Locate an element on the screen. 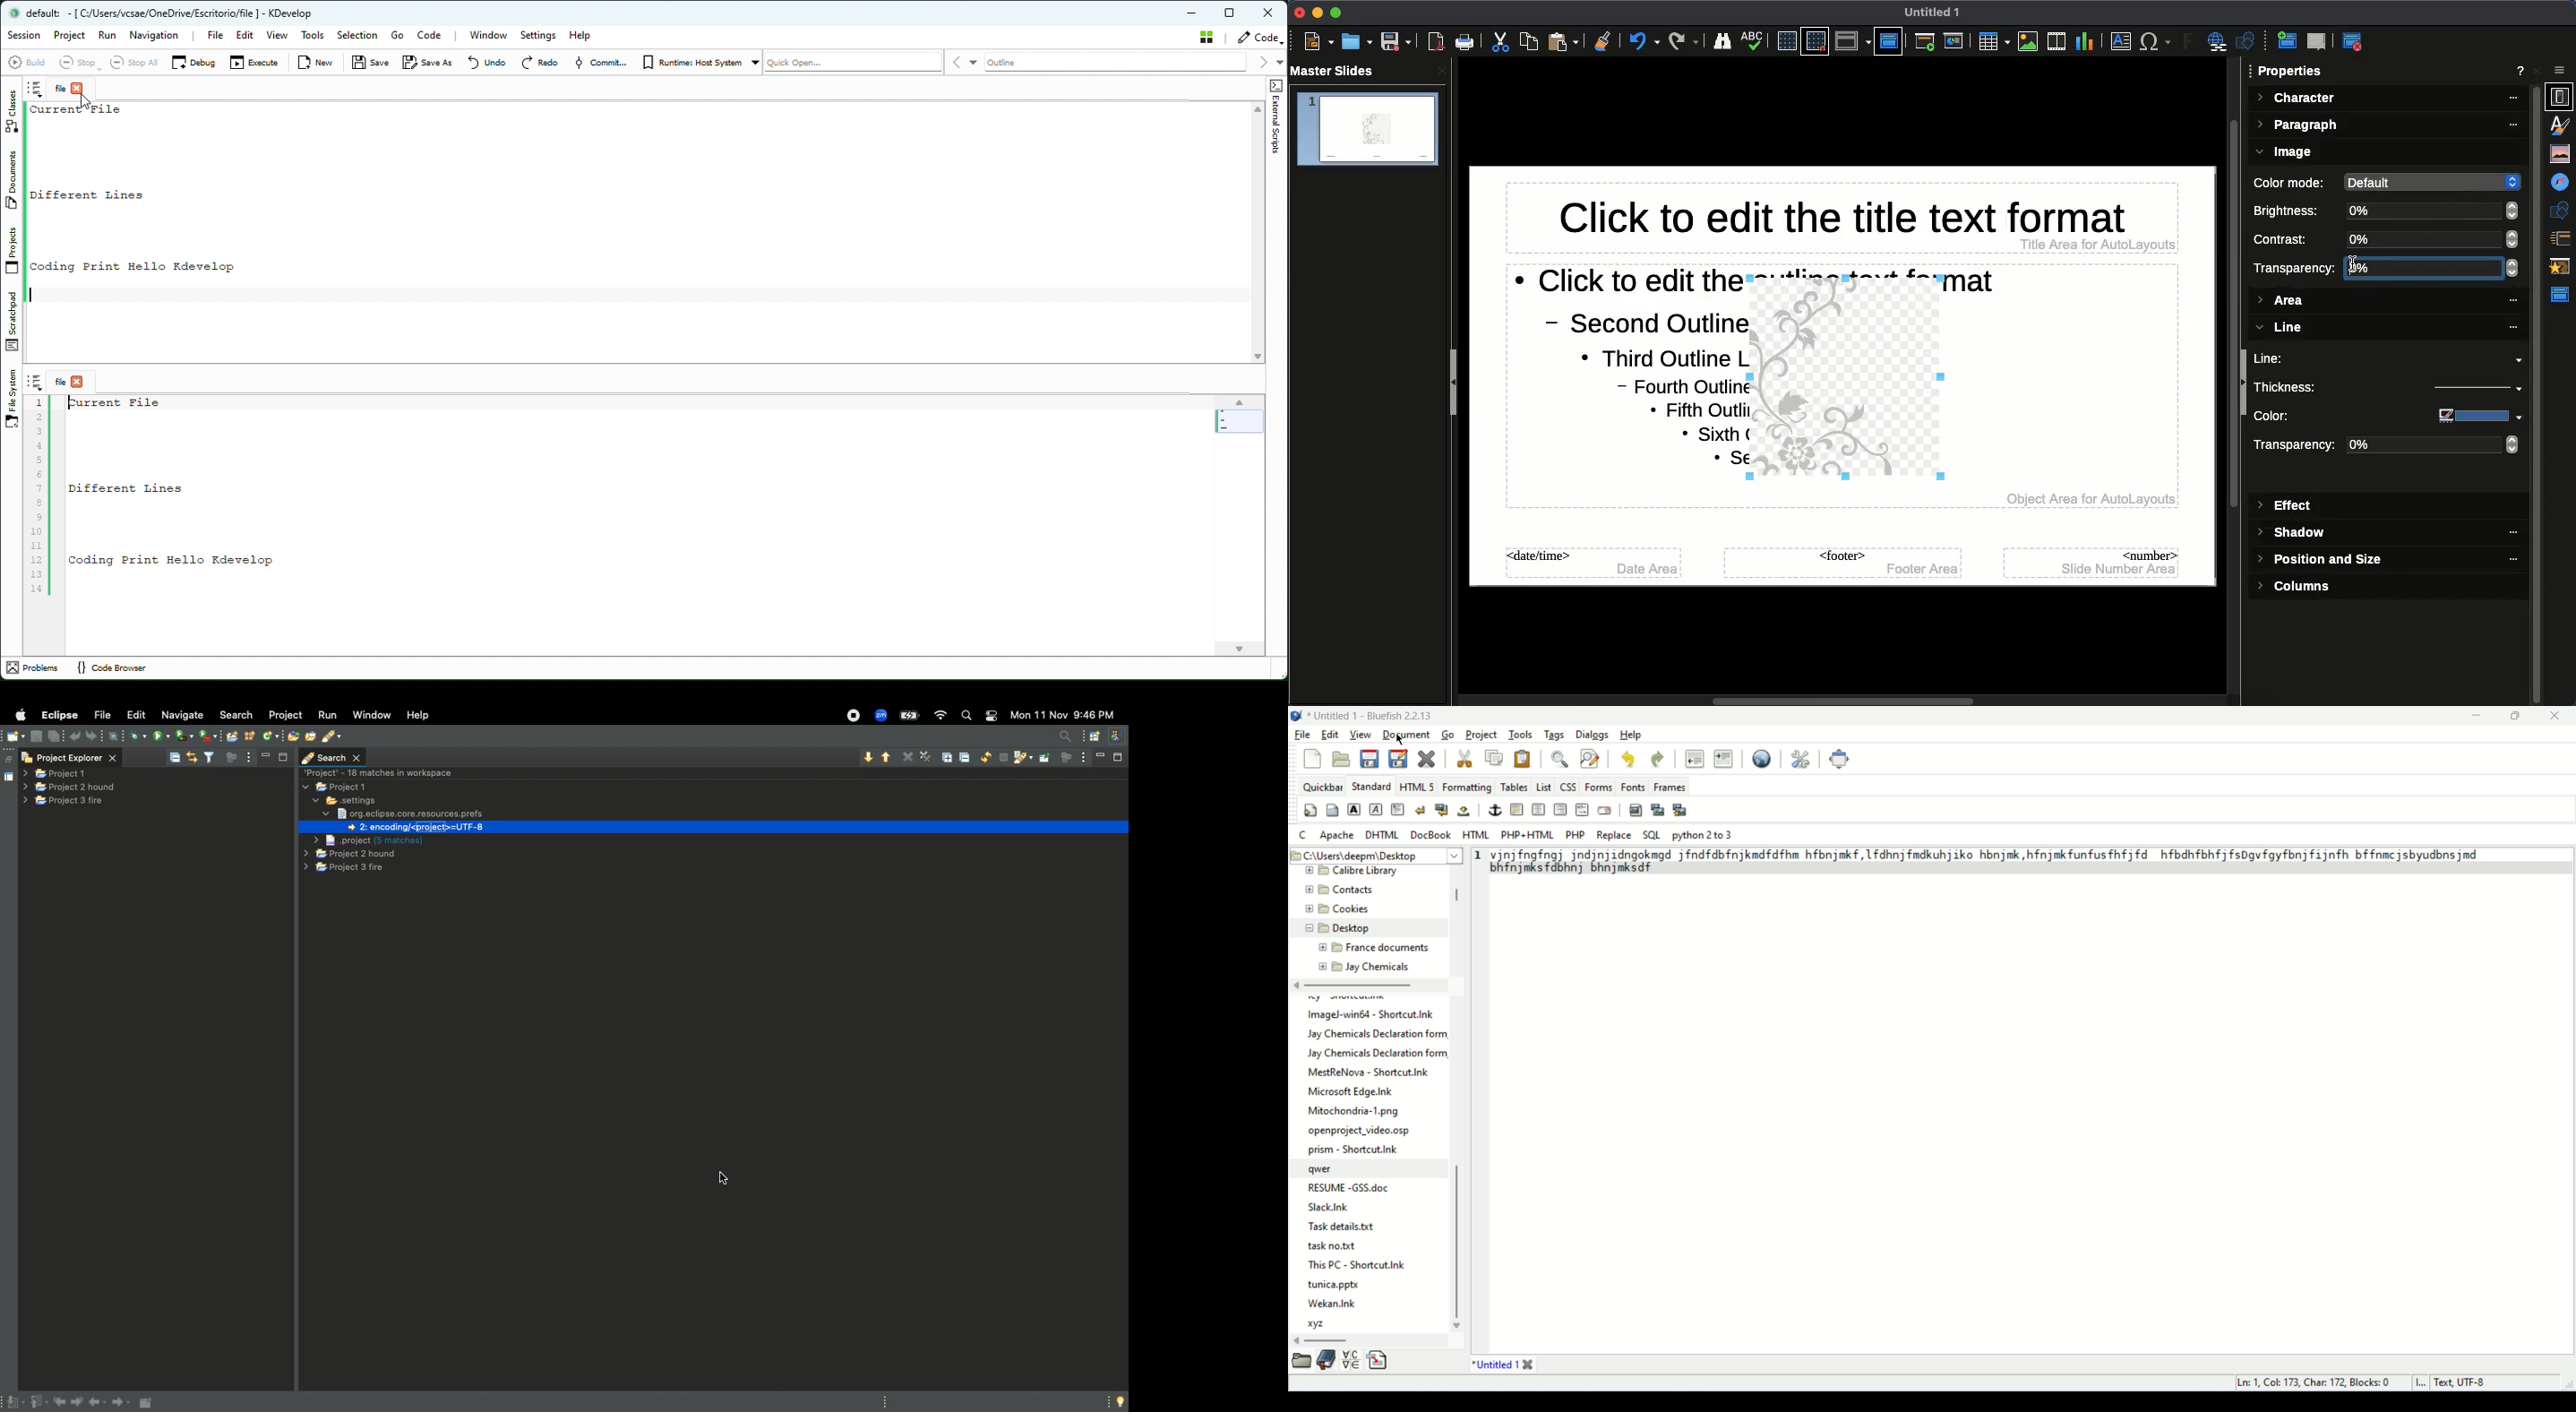 The width and height of the screenshot is (2576, 1428). Right justify is located at coordinates (1559, 809).